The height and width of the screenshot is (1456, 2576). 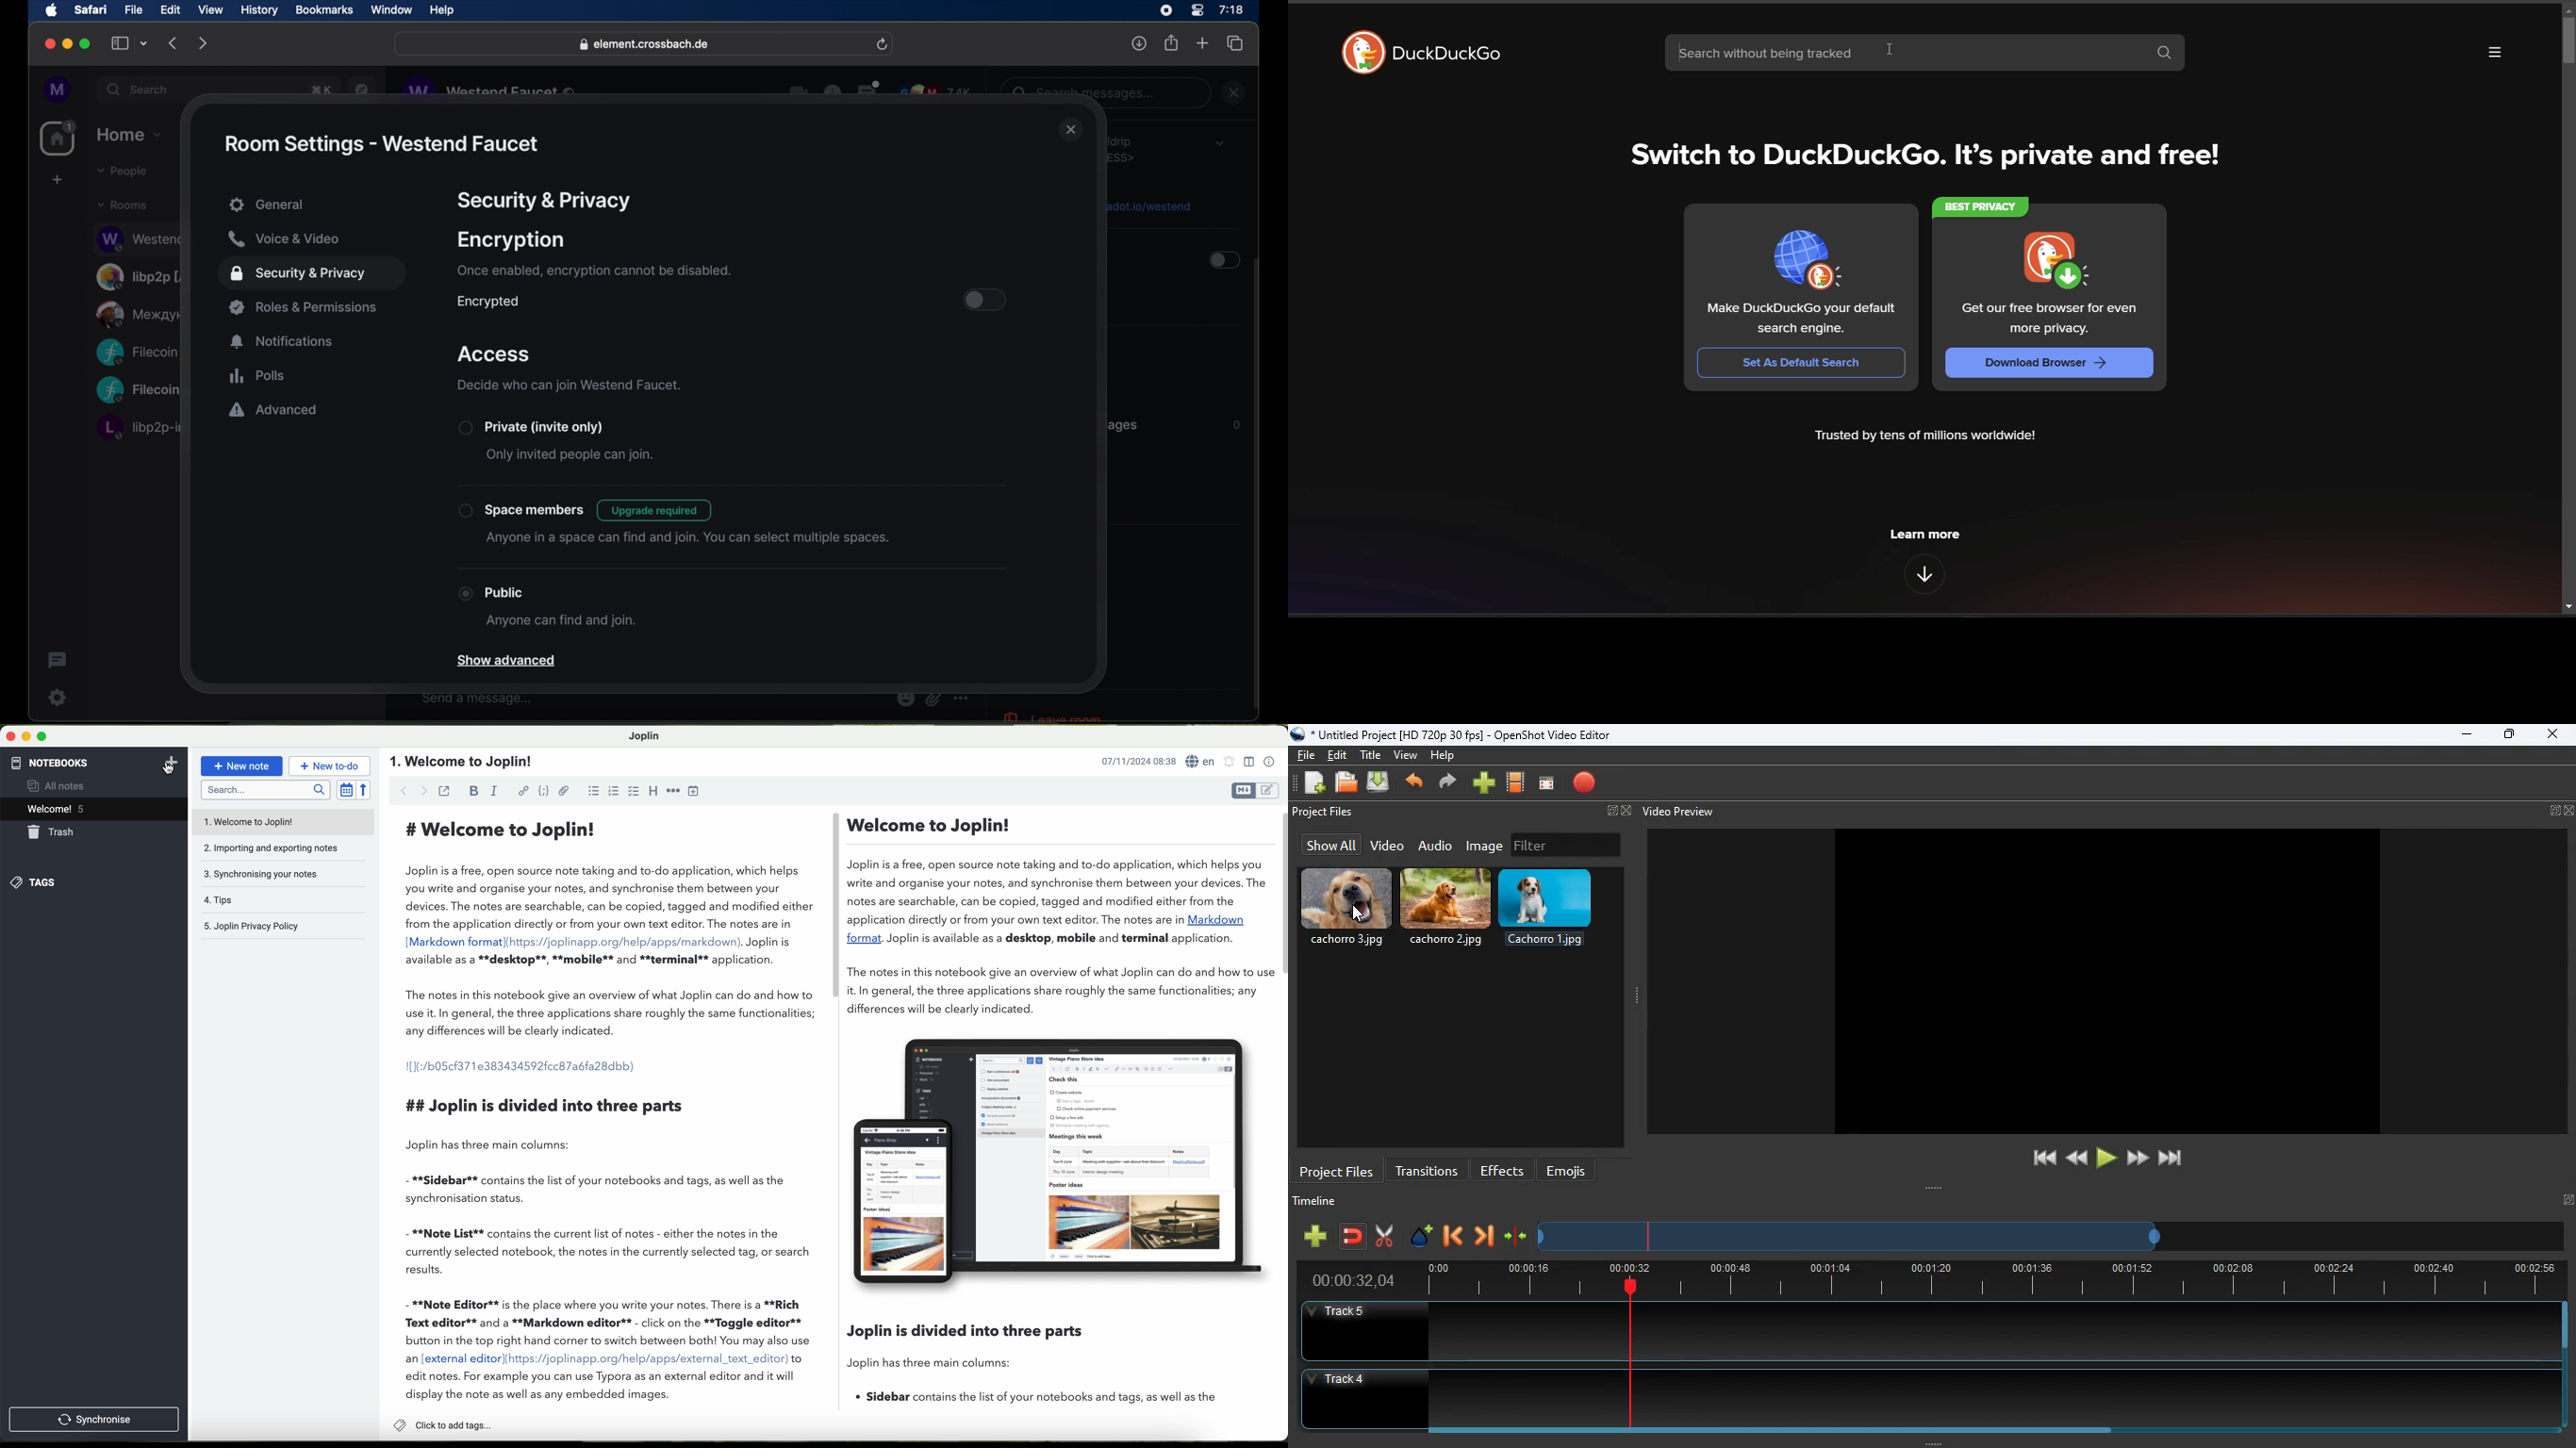 I want to click on encrypted, so click(x=487, y=302).